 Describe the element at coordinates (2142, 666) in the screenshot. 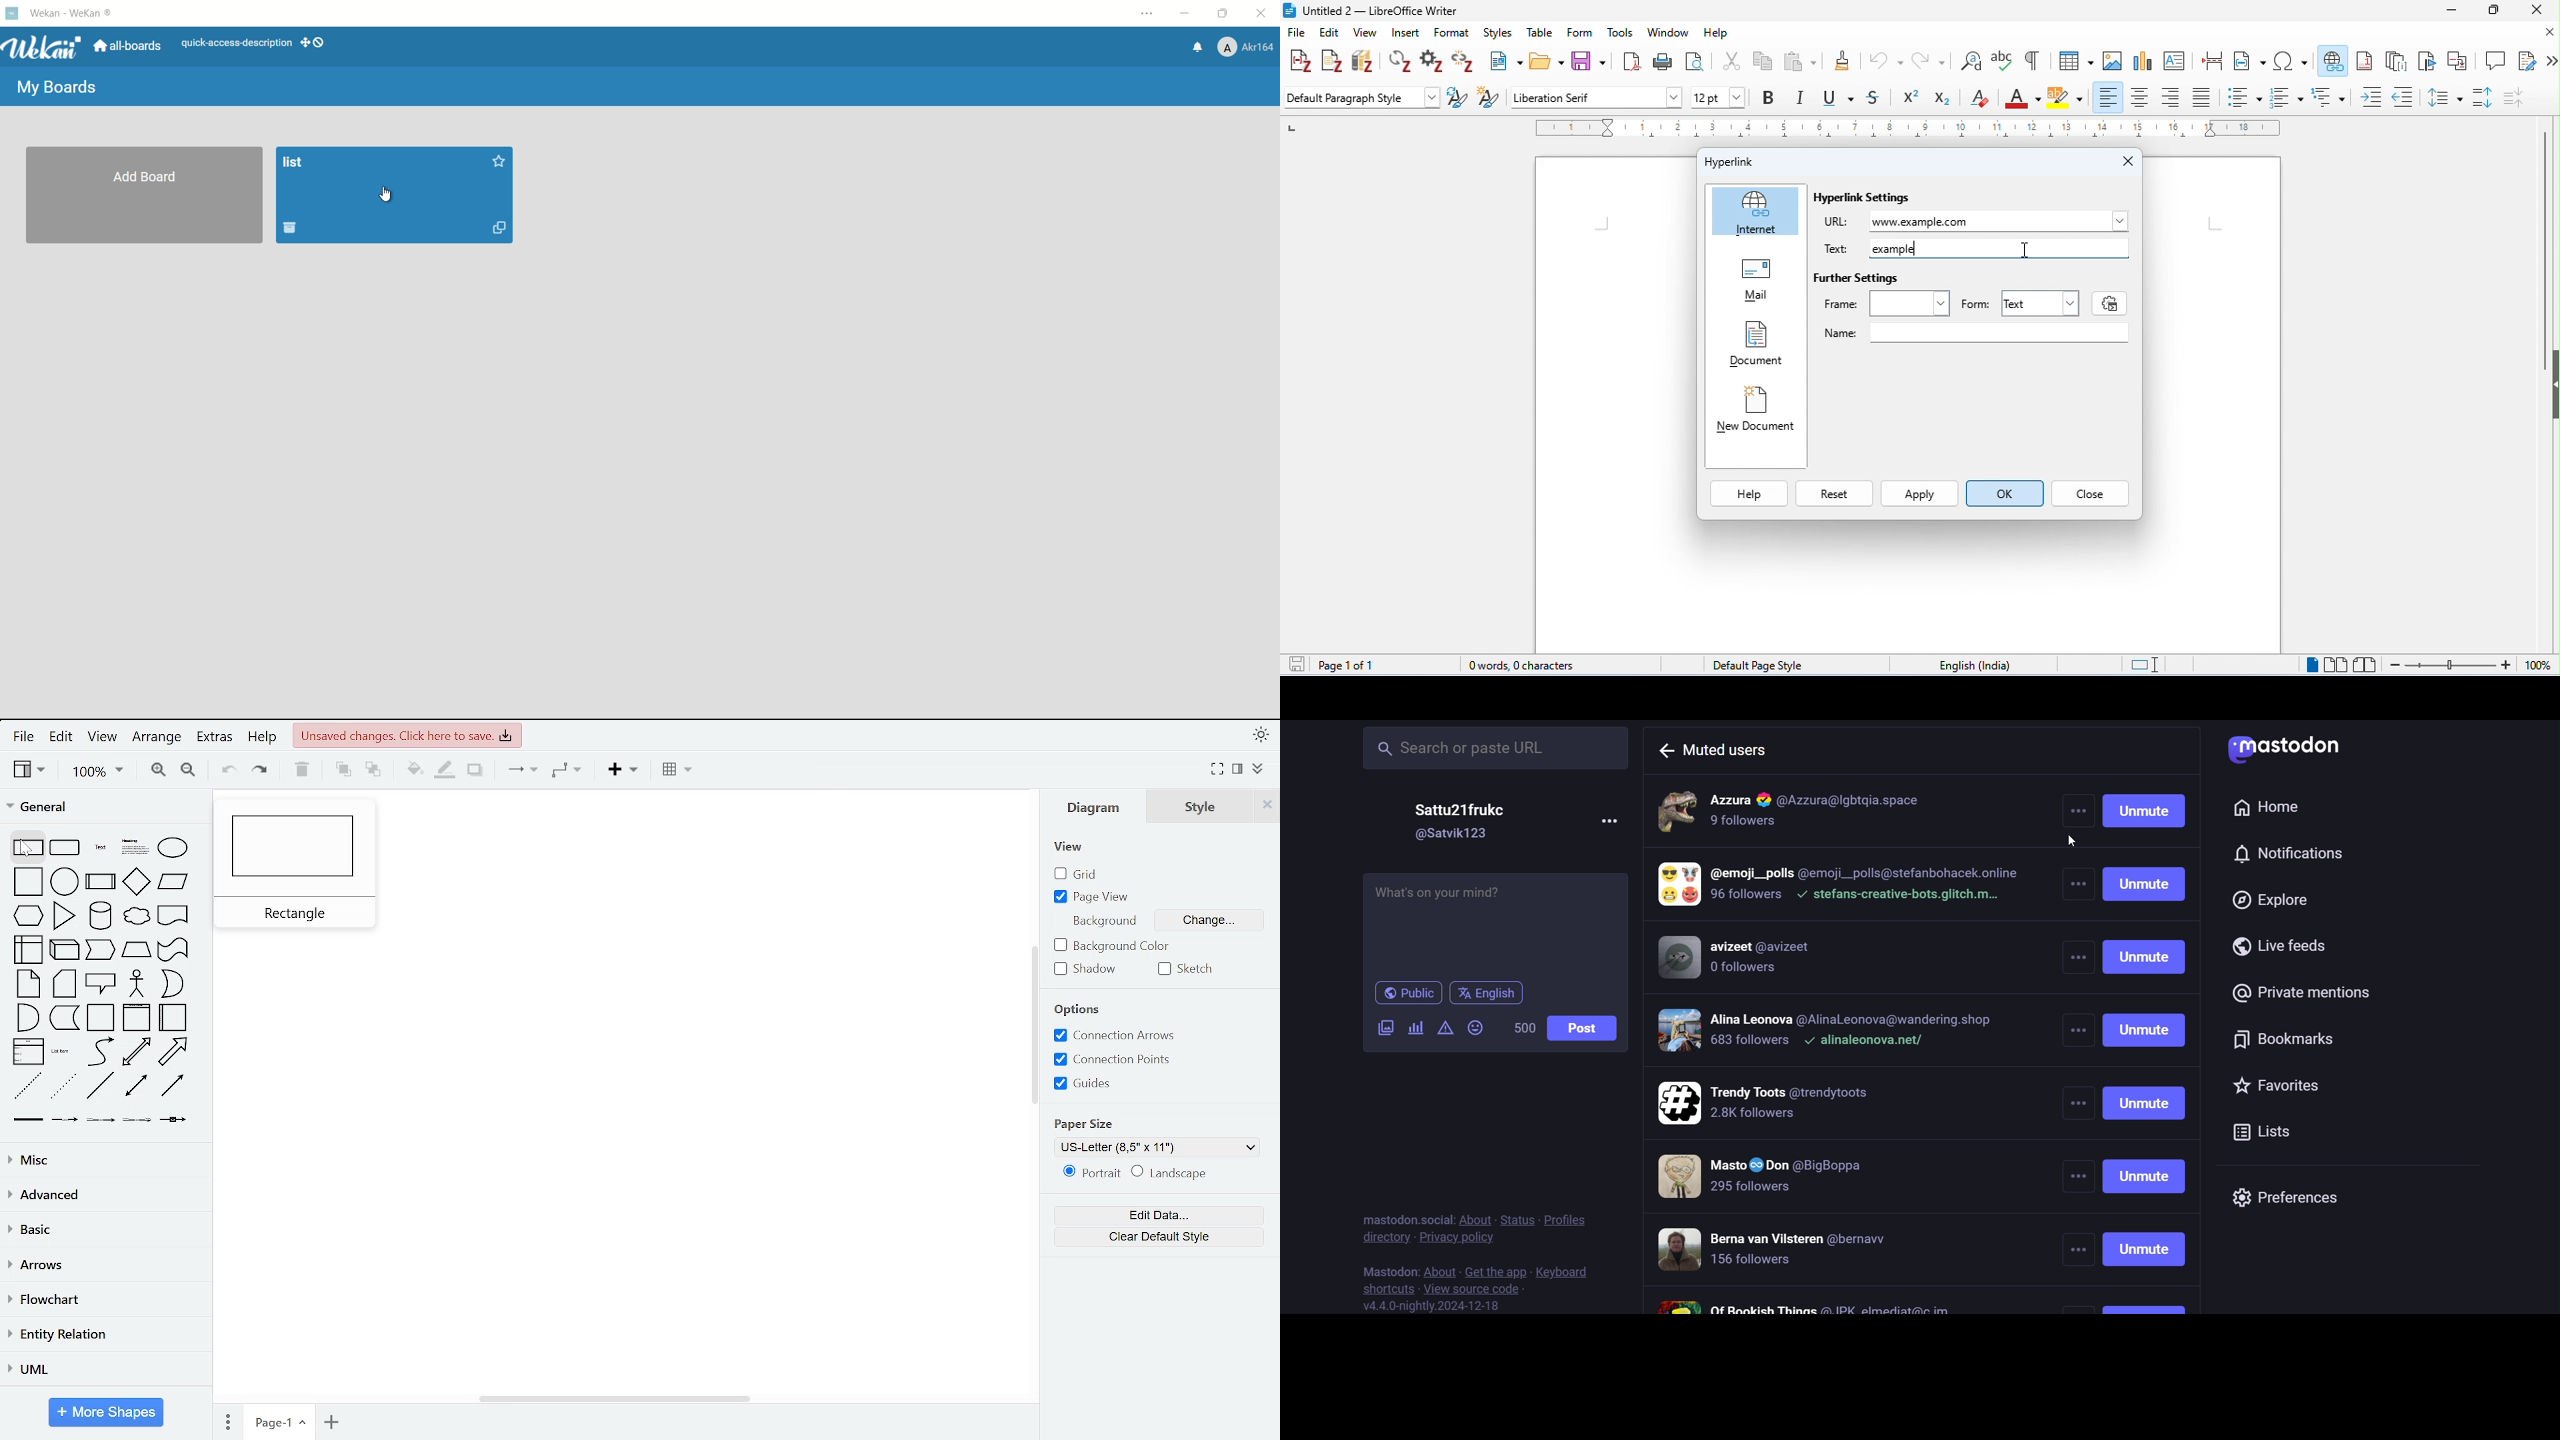

I see `standard selection` at that location.